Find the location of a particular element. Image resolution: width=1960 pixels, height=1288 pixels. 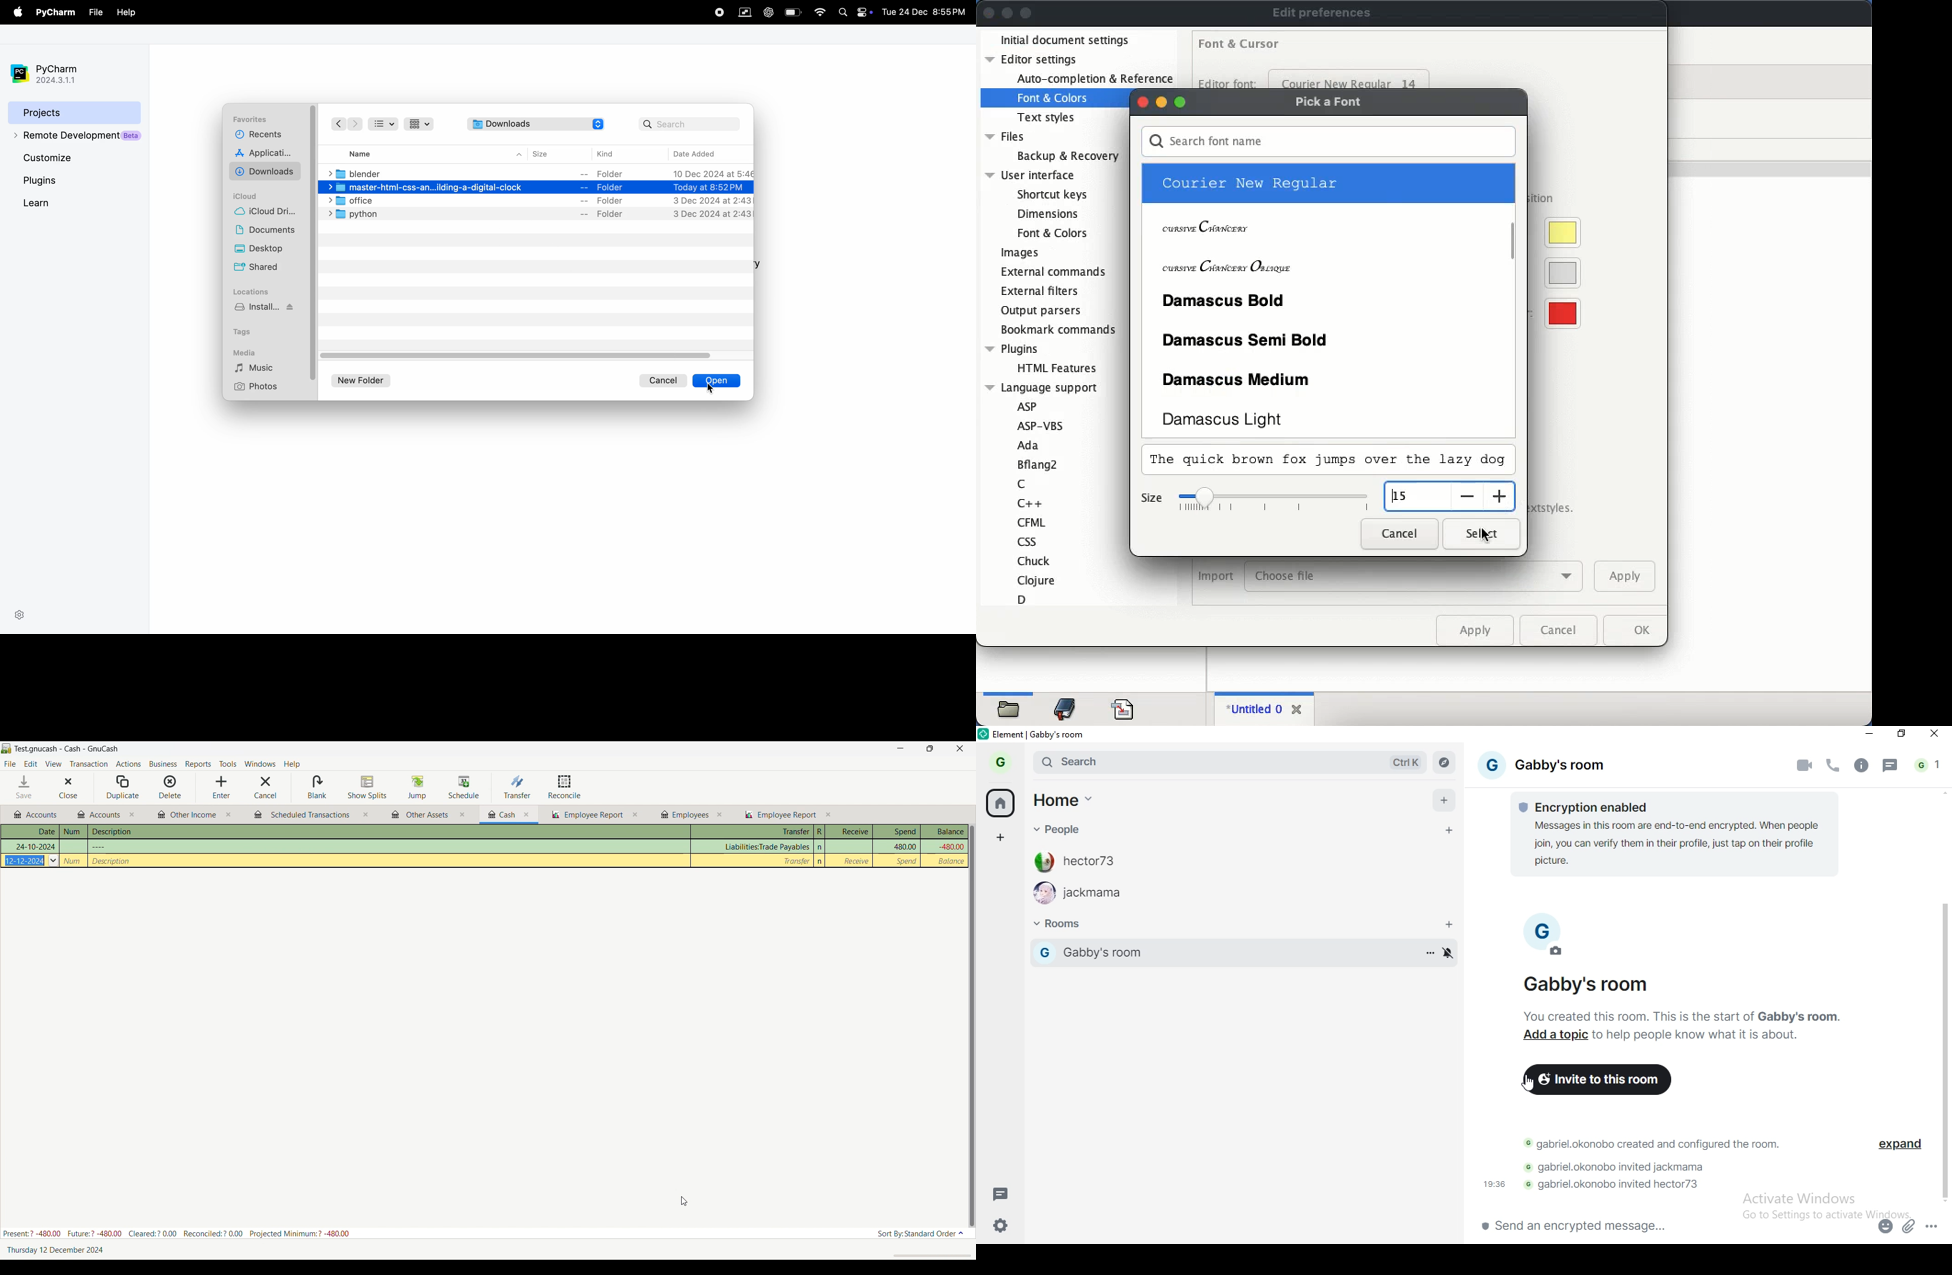

Close is located at coordinates (68, 788).